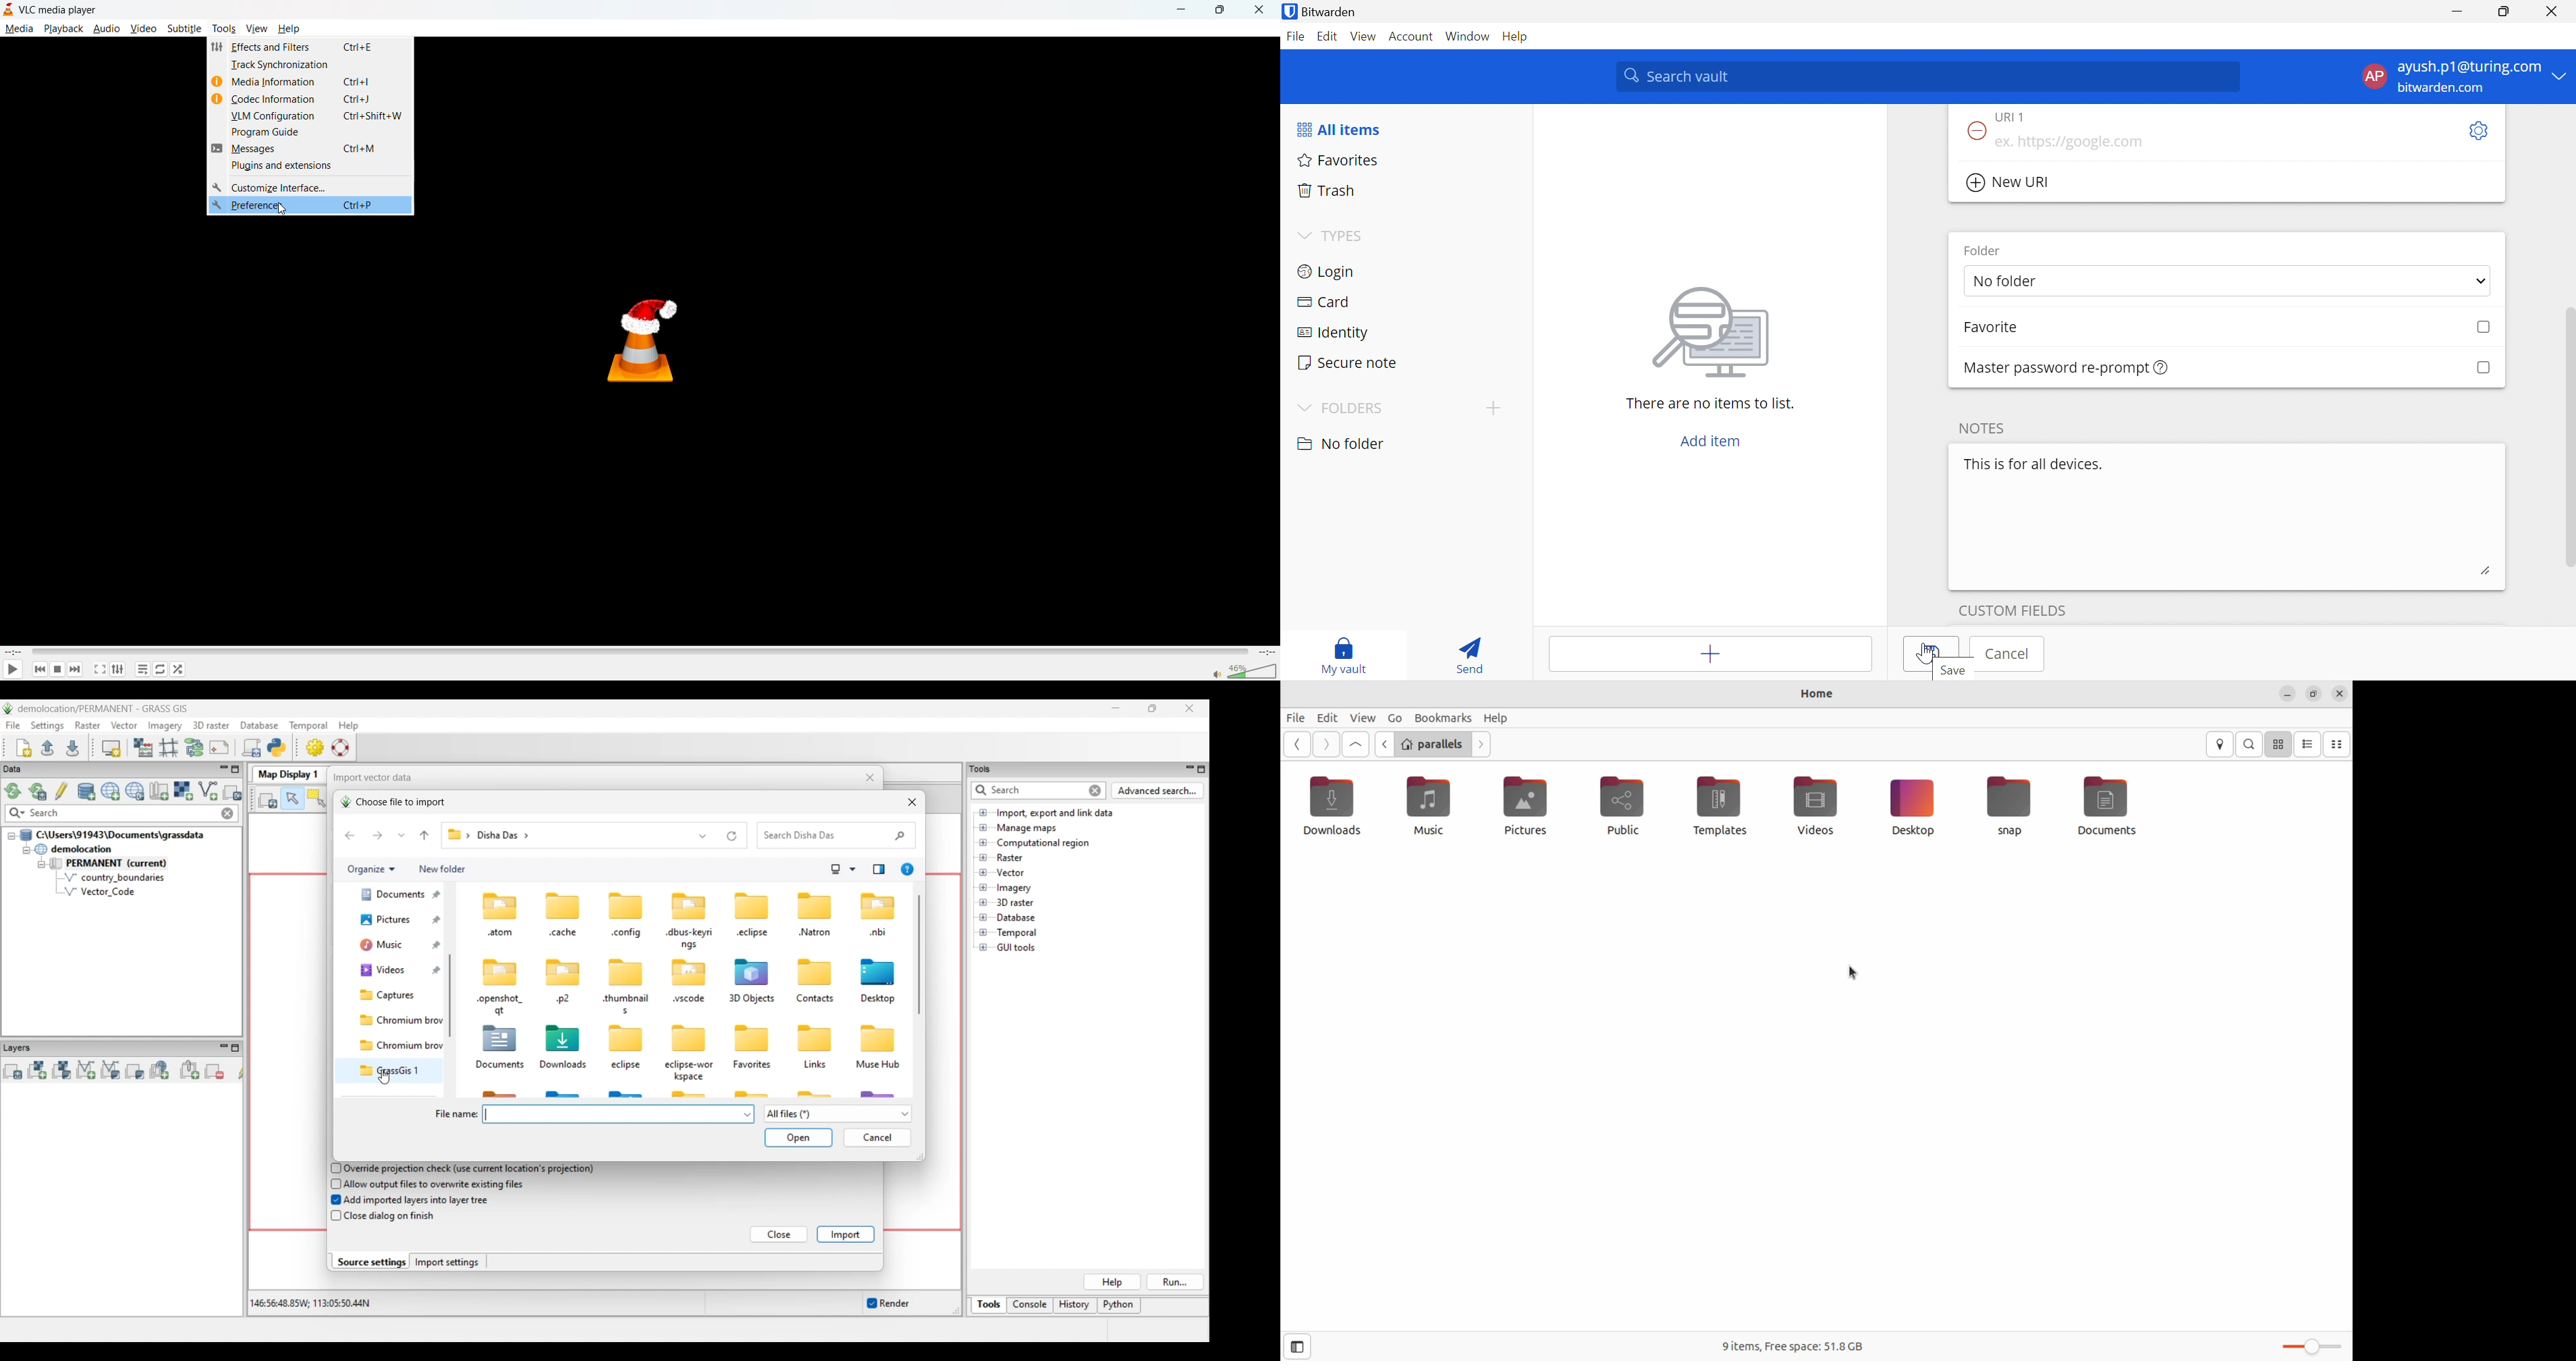 The height and width of the screenshot is (1372, 2576). Describe the element at coordinates (2309, 744) in the screenshot. I see `list view` at that location.